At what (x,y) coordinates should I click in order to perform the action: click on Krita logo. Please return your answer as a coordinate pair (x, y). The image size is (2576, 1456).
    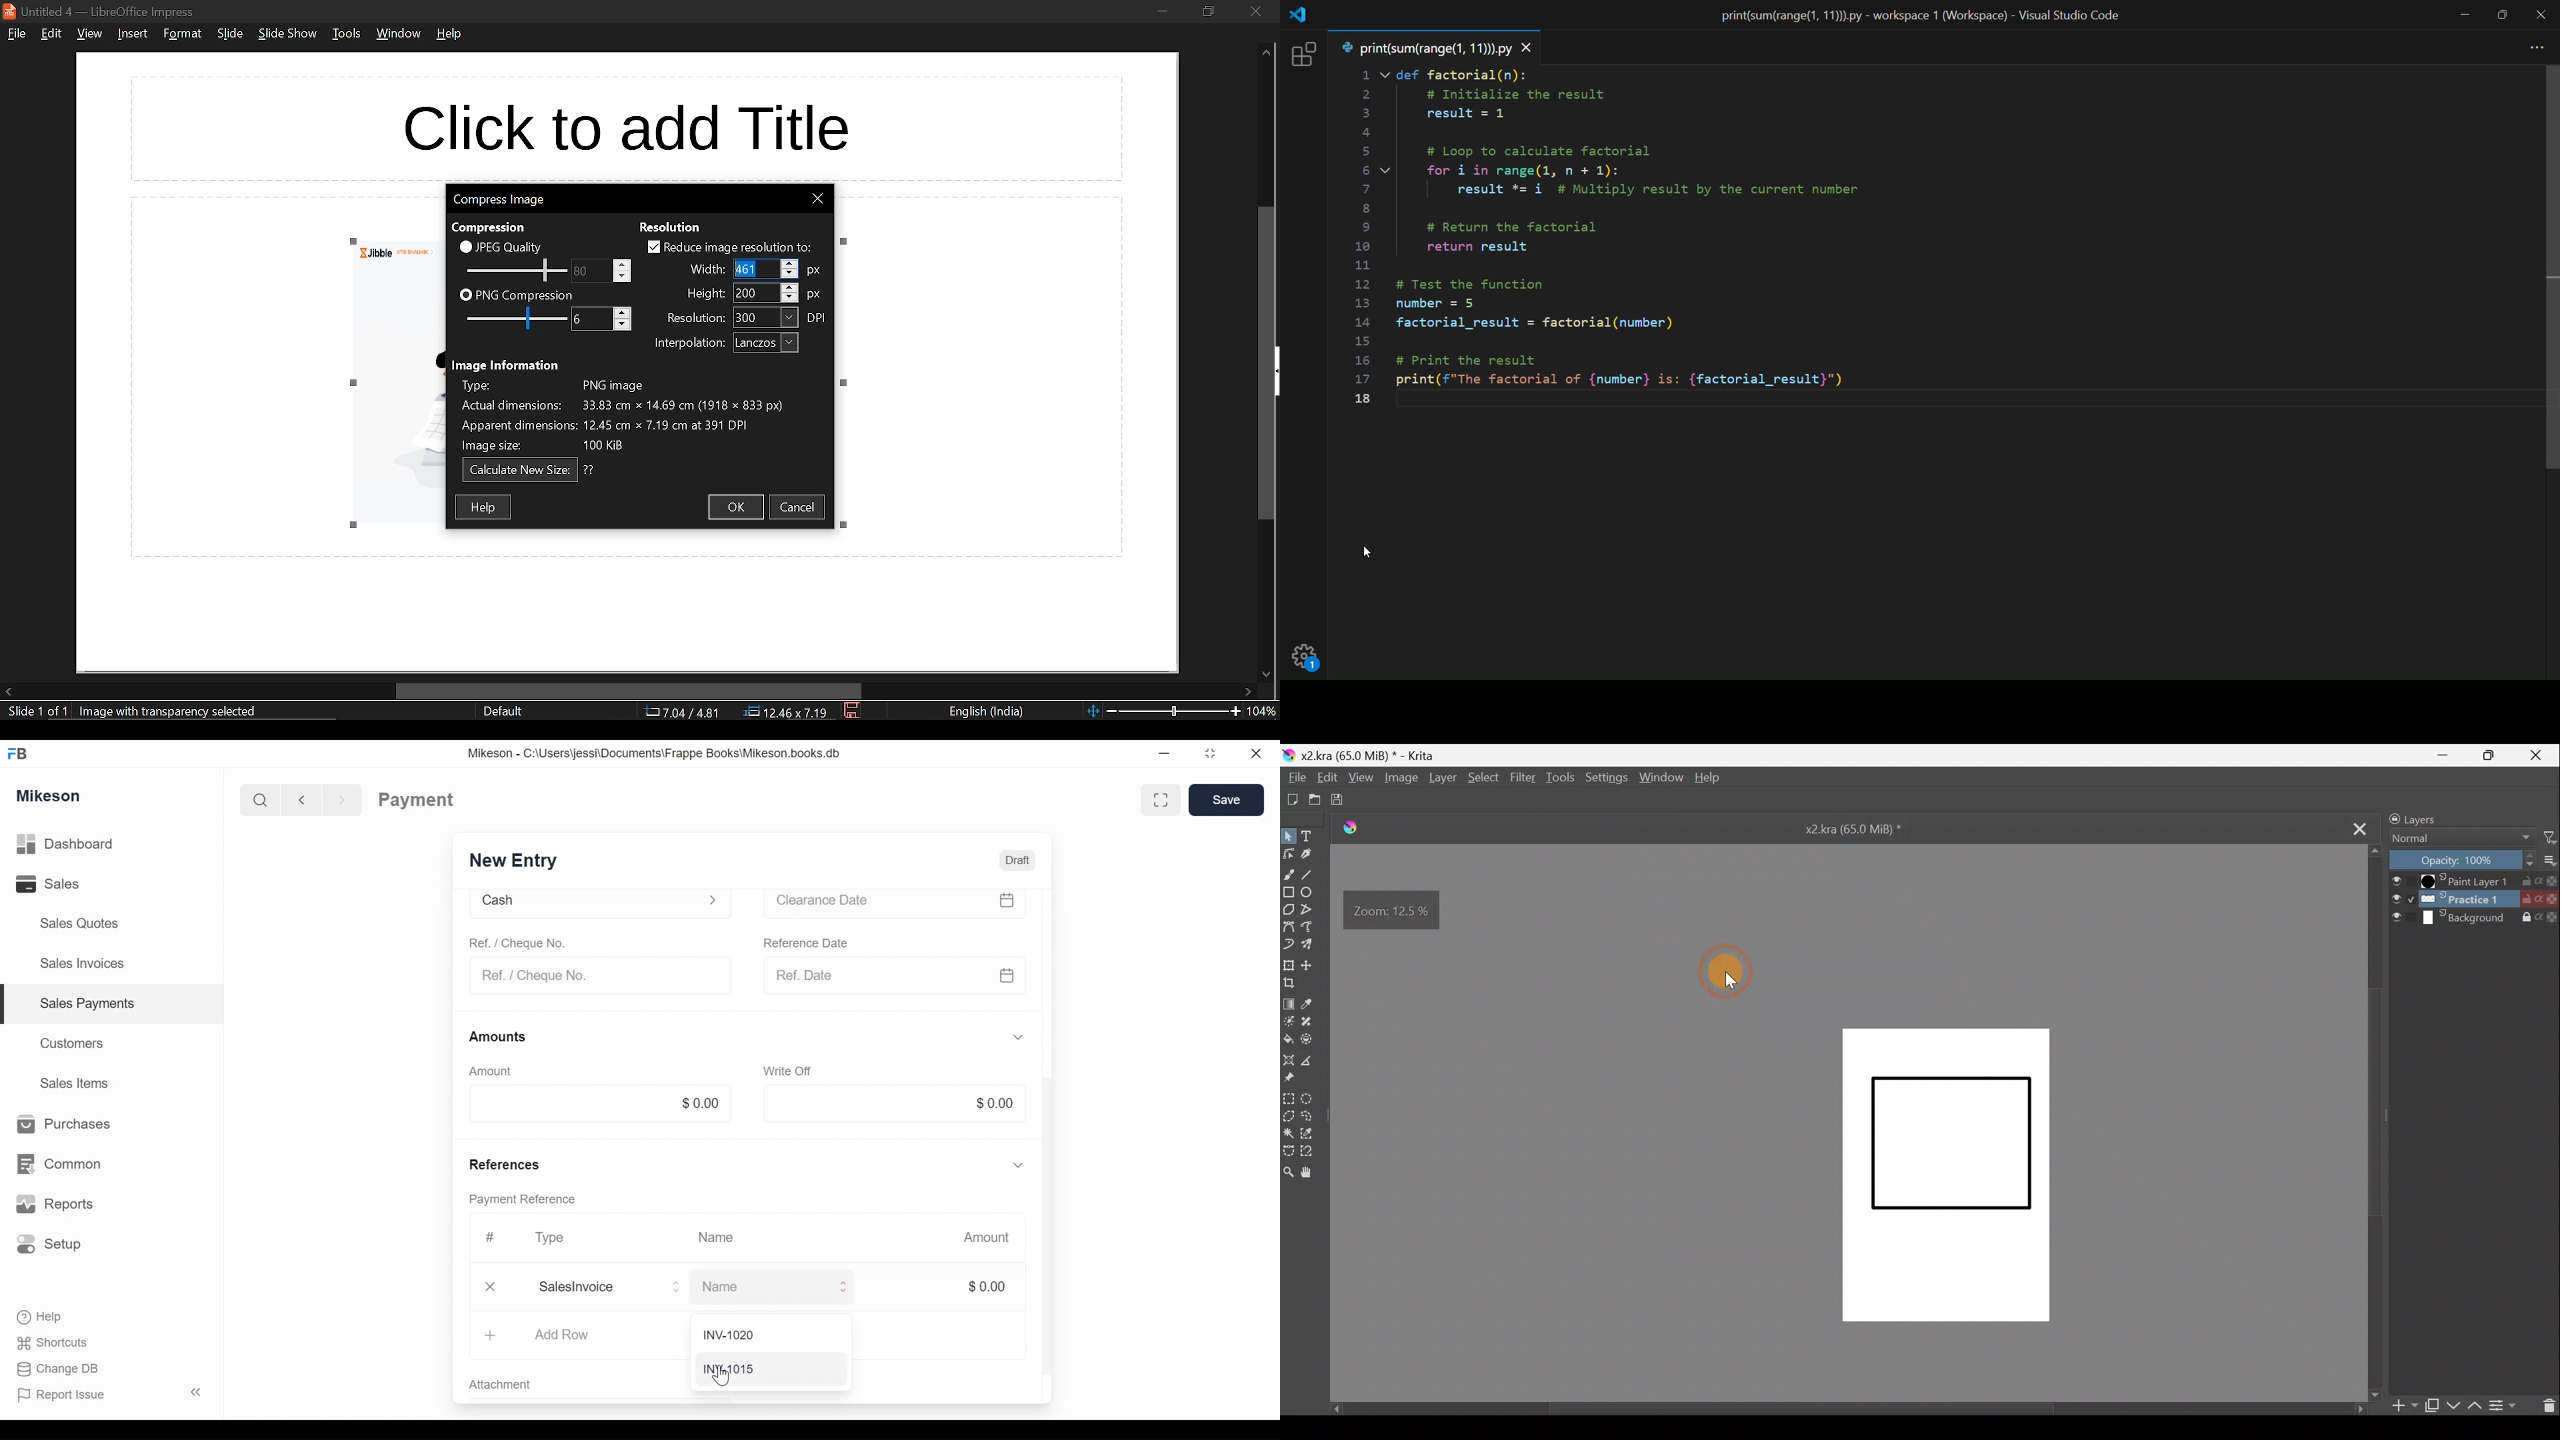
    Looking at the image, I should click on (1288, 753).